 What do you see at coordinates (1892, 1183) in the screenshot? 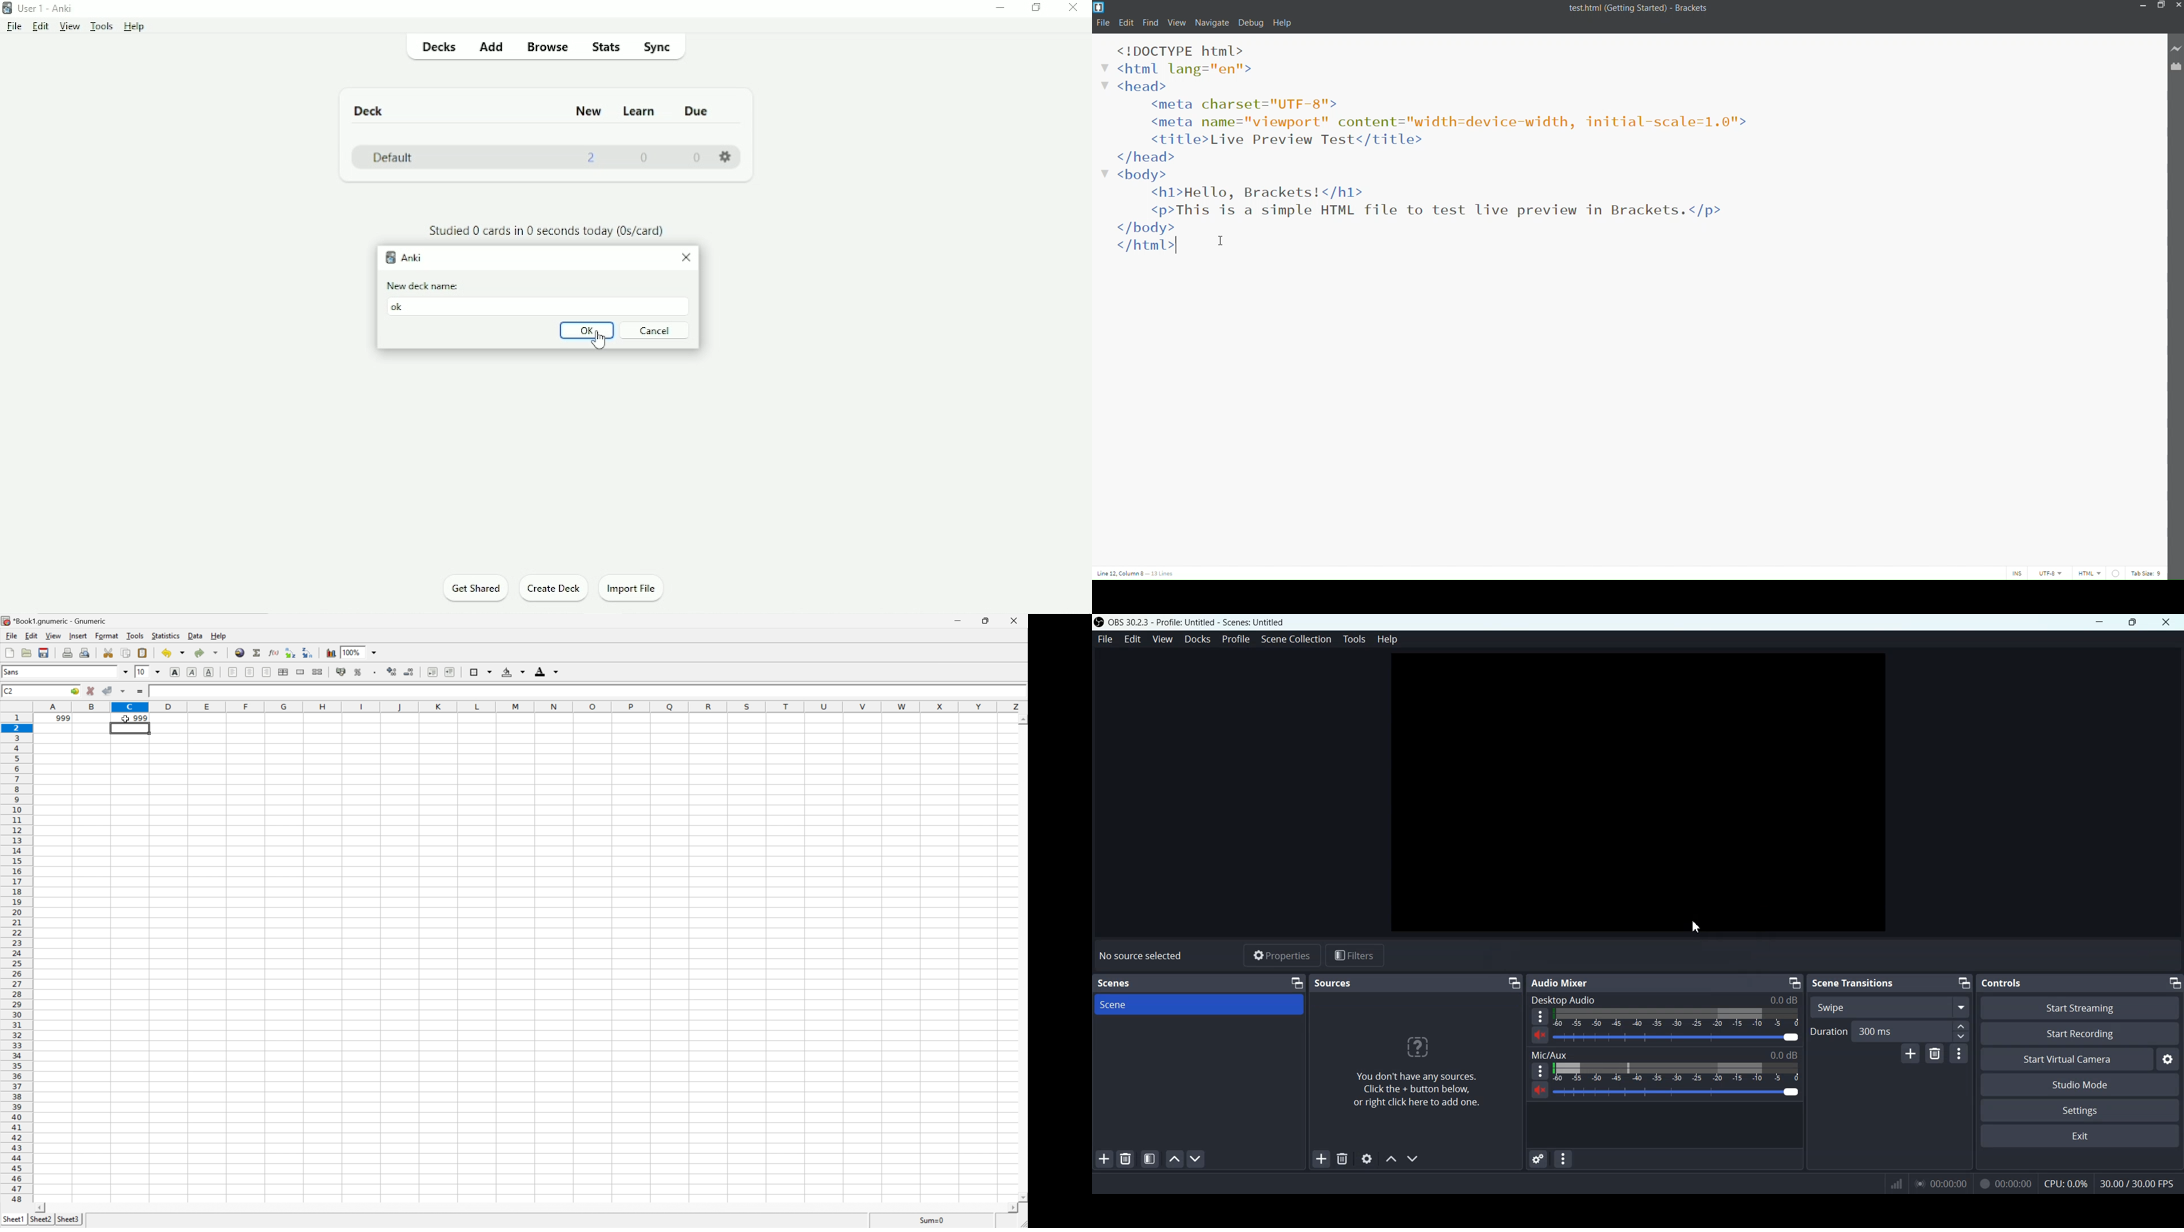
I see `Signals` at bounding box center [1892, 1183].